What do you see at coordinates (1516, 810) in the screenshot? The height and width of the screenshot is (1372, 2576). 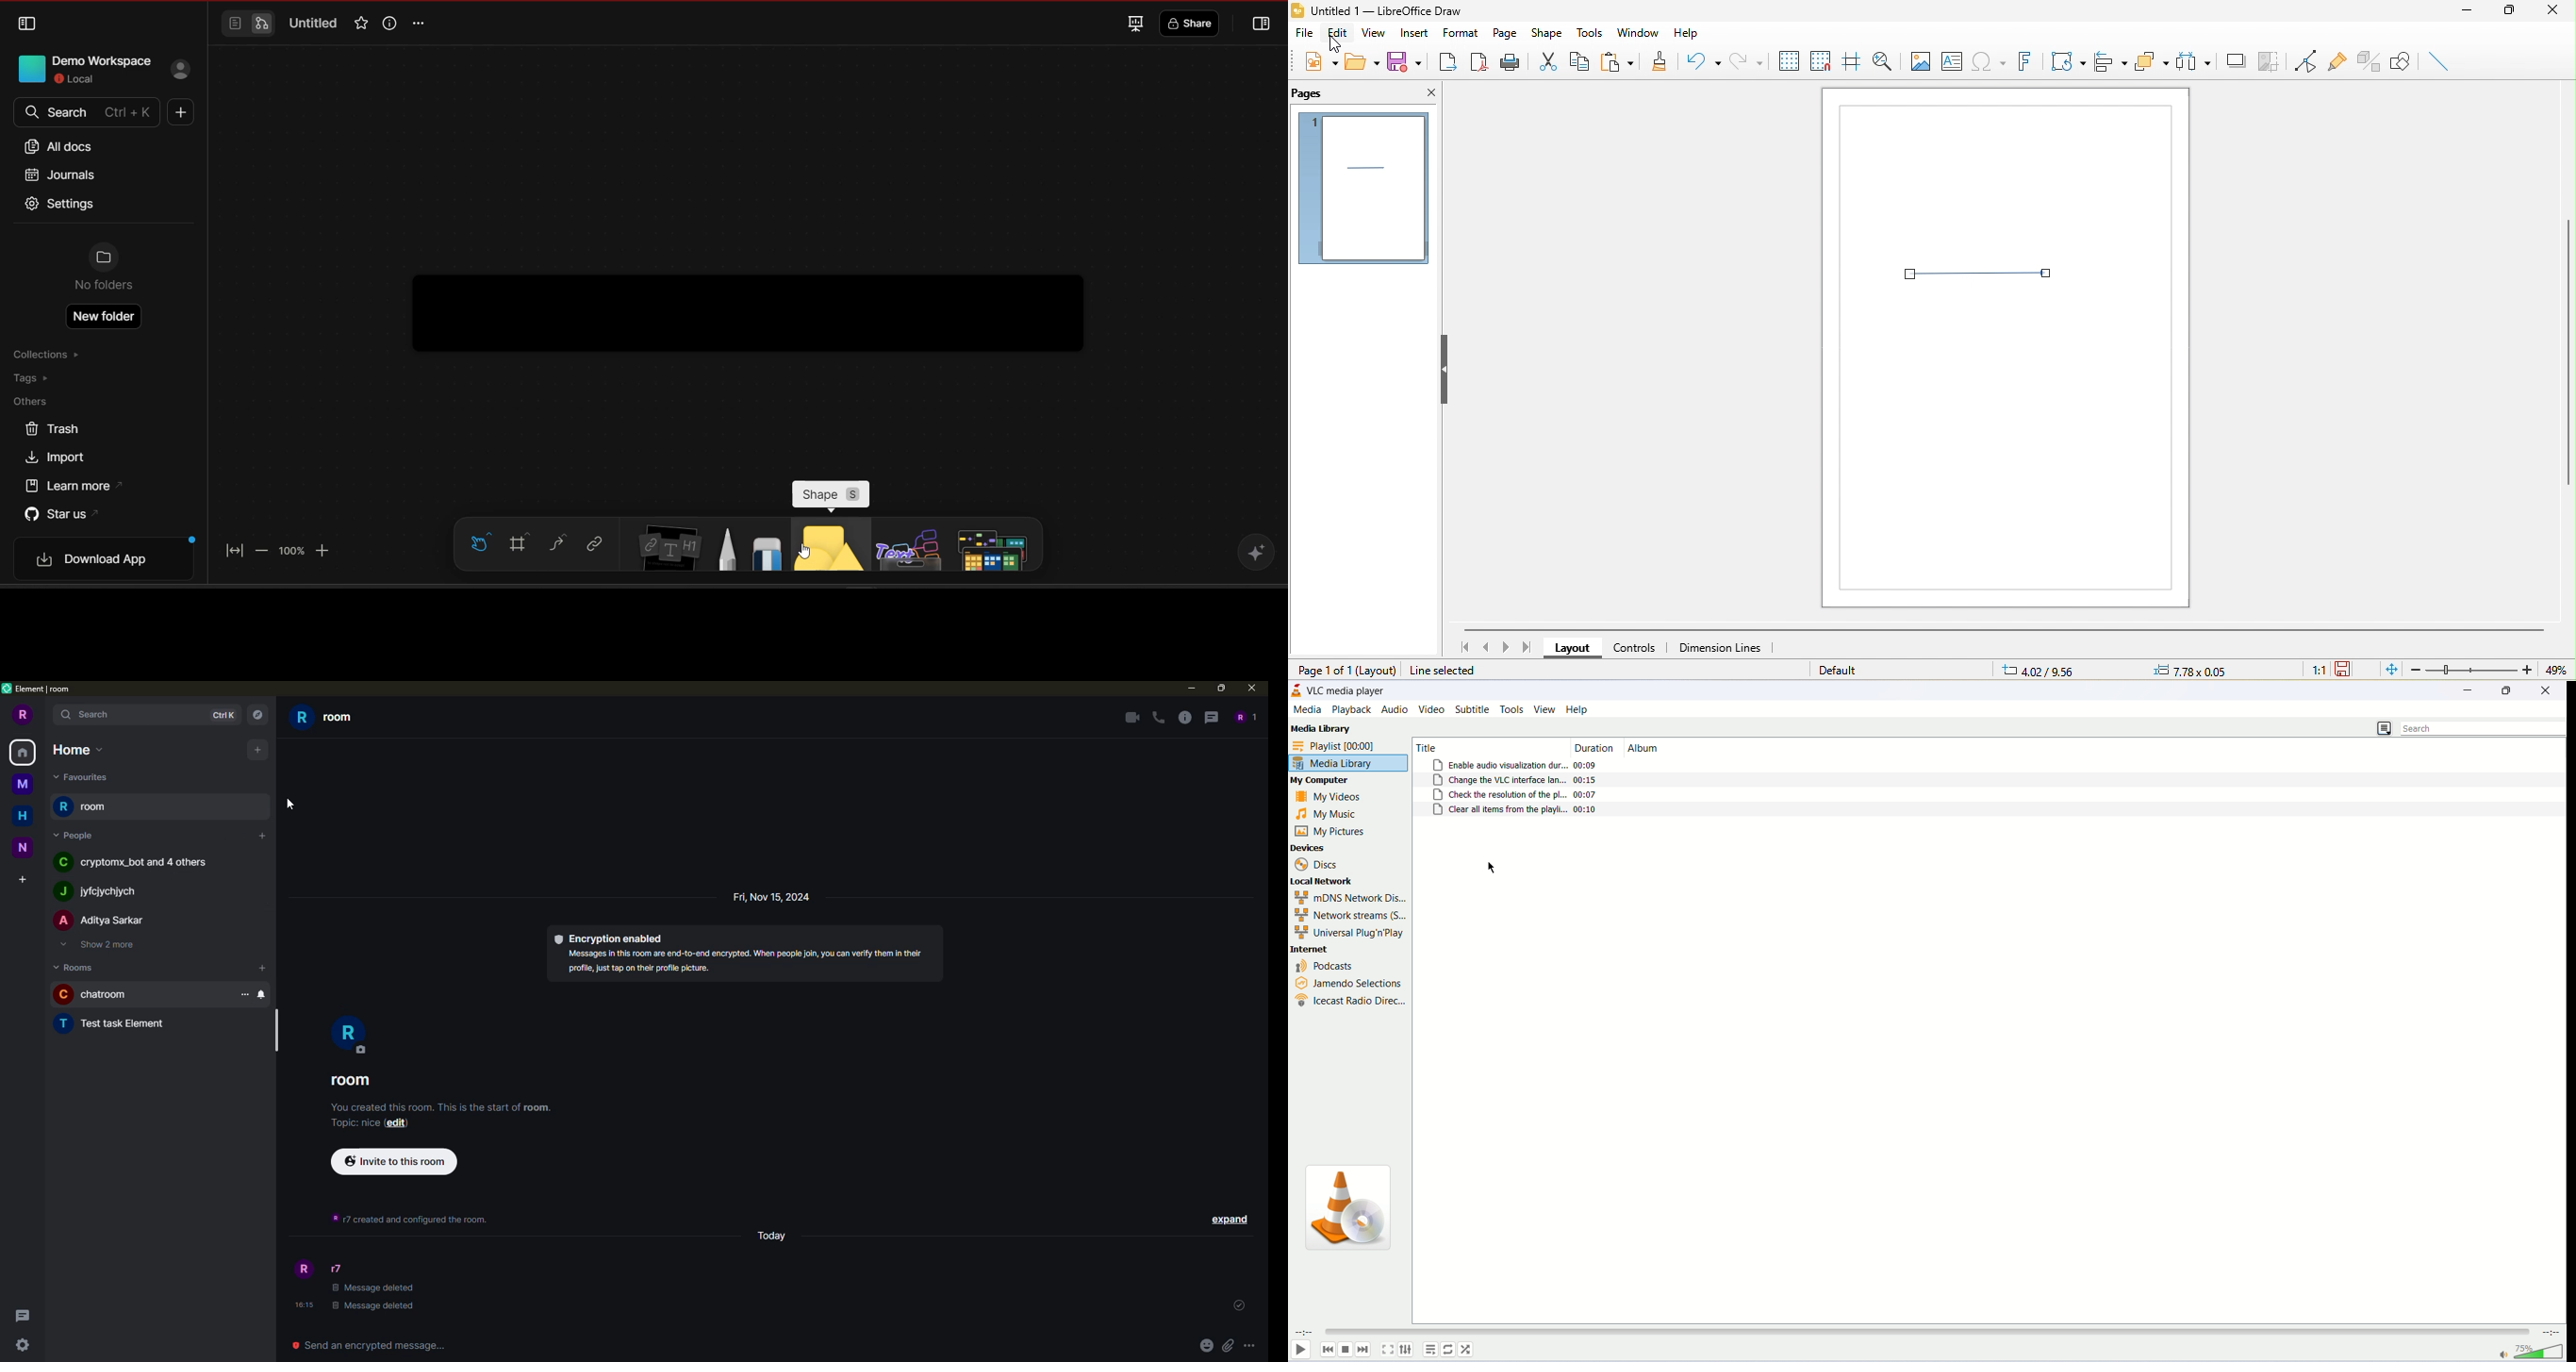 I see `file: Clear all items from the playli... 00:10` at bounding box center [1516, 810].